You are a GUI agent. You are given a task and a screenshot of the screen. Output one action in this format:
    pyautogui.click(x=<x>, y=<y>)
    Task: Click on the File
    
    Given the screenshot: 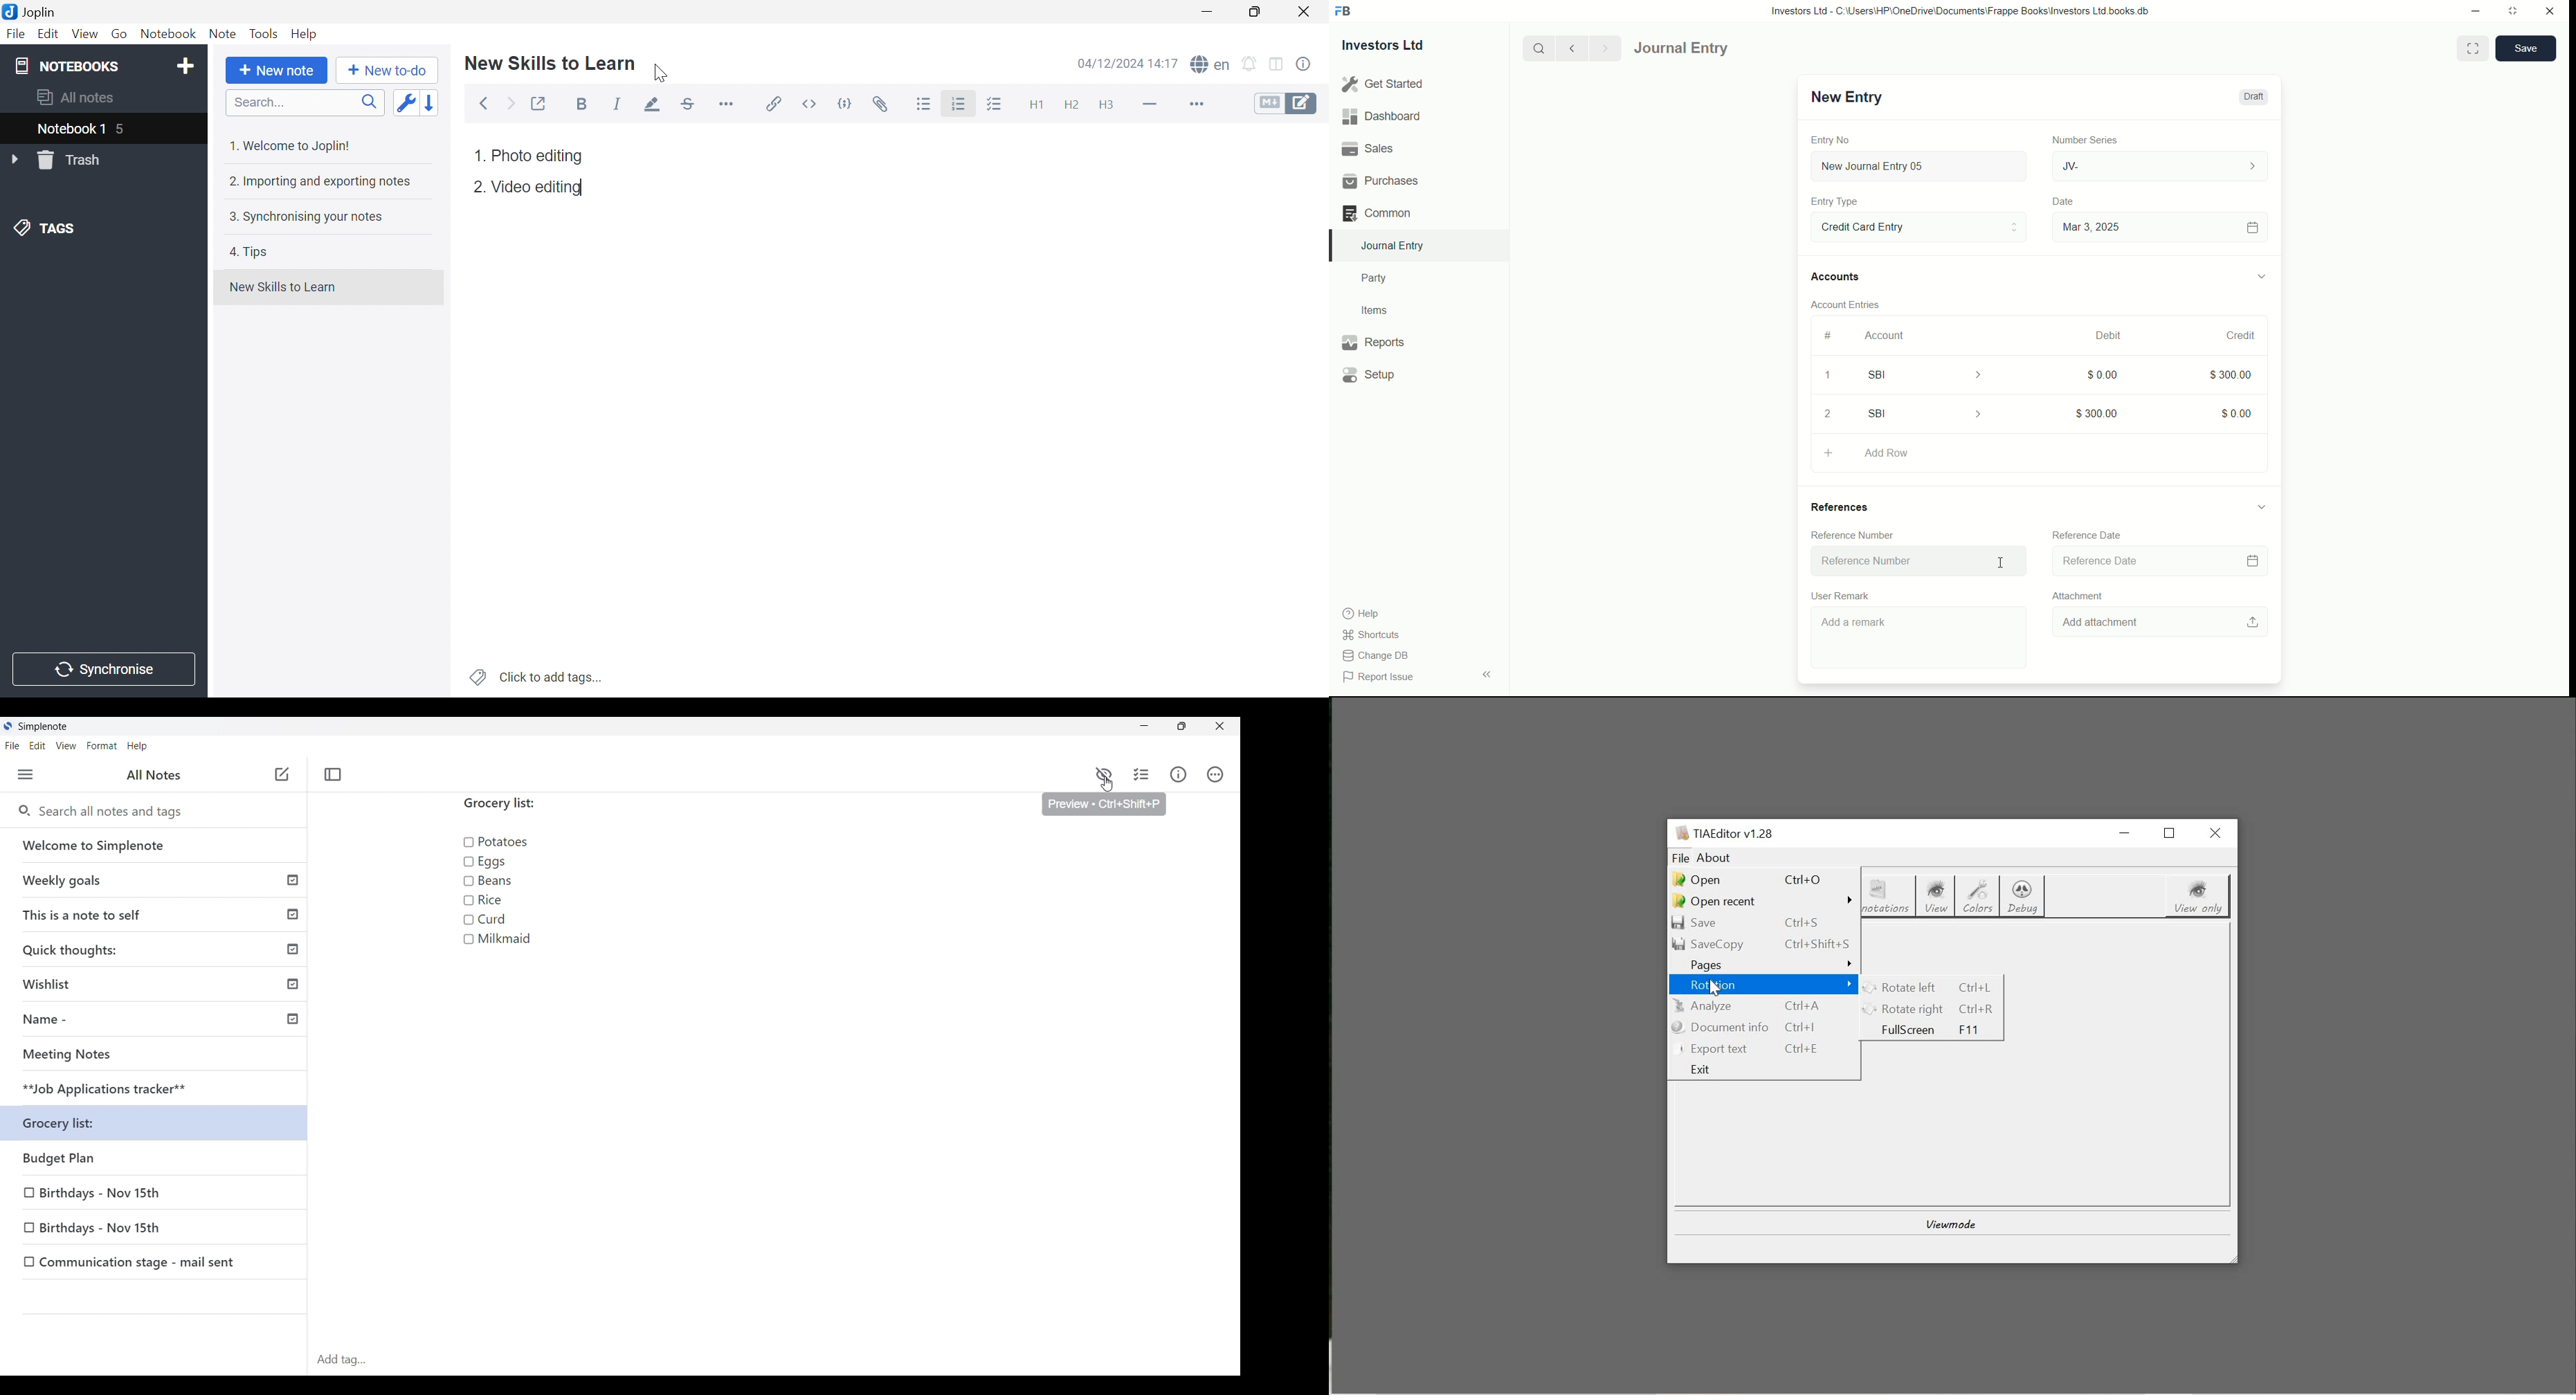 What is the action you would take?
    pyautogui.click(x=17, y=34)
    